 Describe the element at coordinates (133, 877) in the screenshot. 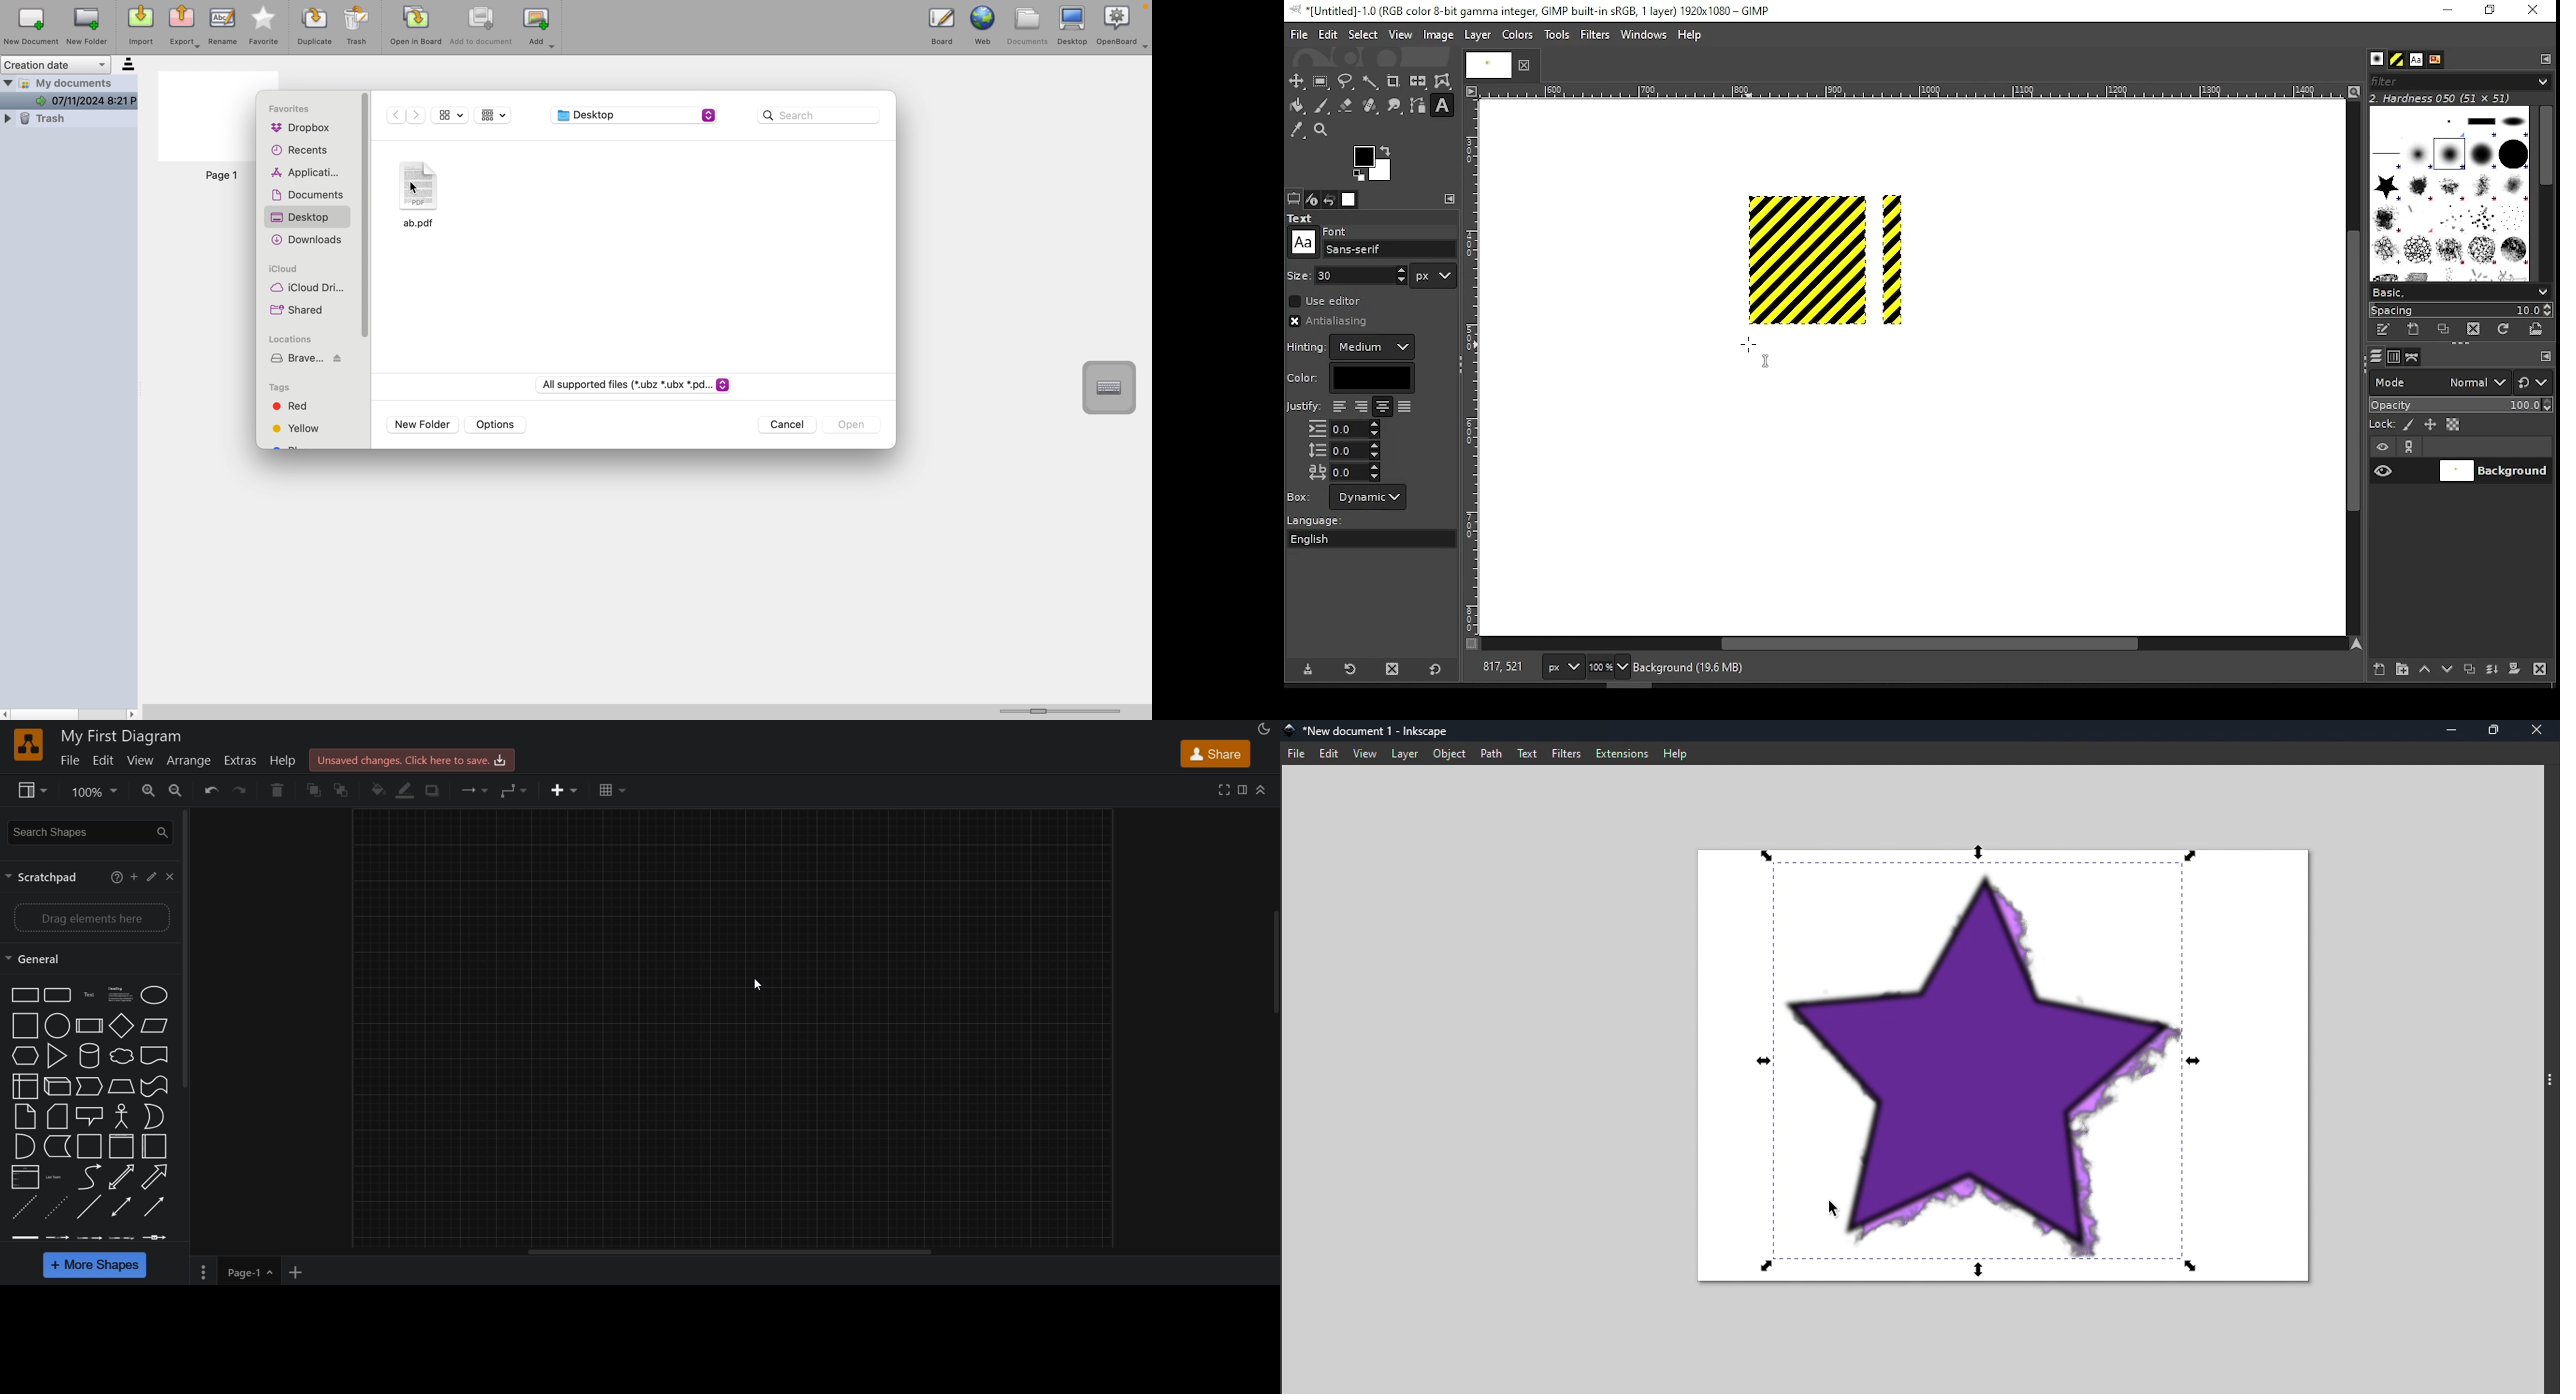

I see `add` at that location.